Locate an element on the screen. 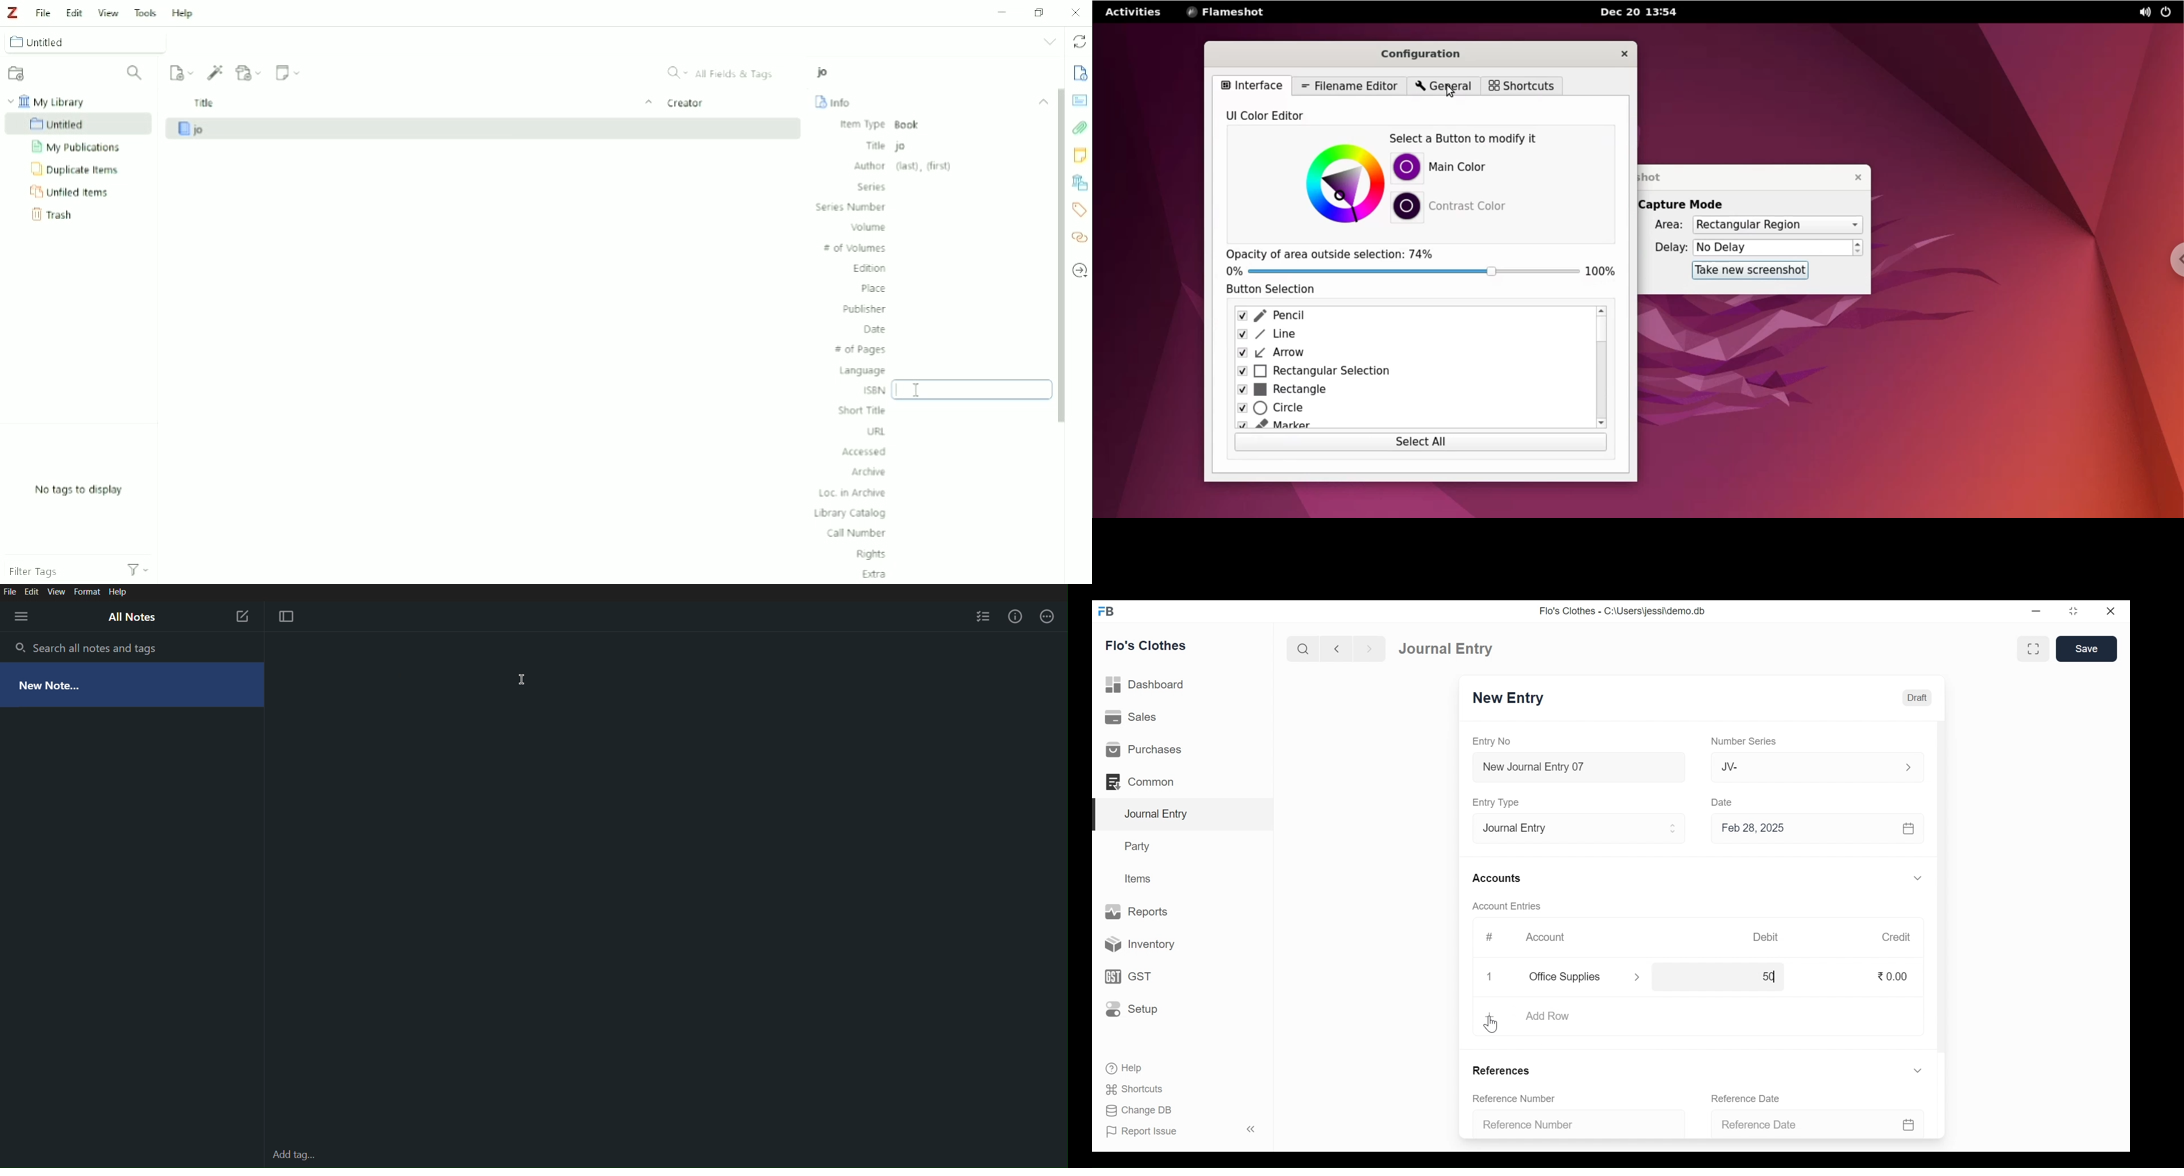 The width and height of the screenshot is (2184, 1176). Publisher is located at coordinates (862, 309).